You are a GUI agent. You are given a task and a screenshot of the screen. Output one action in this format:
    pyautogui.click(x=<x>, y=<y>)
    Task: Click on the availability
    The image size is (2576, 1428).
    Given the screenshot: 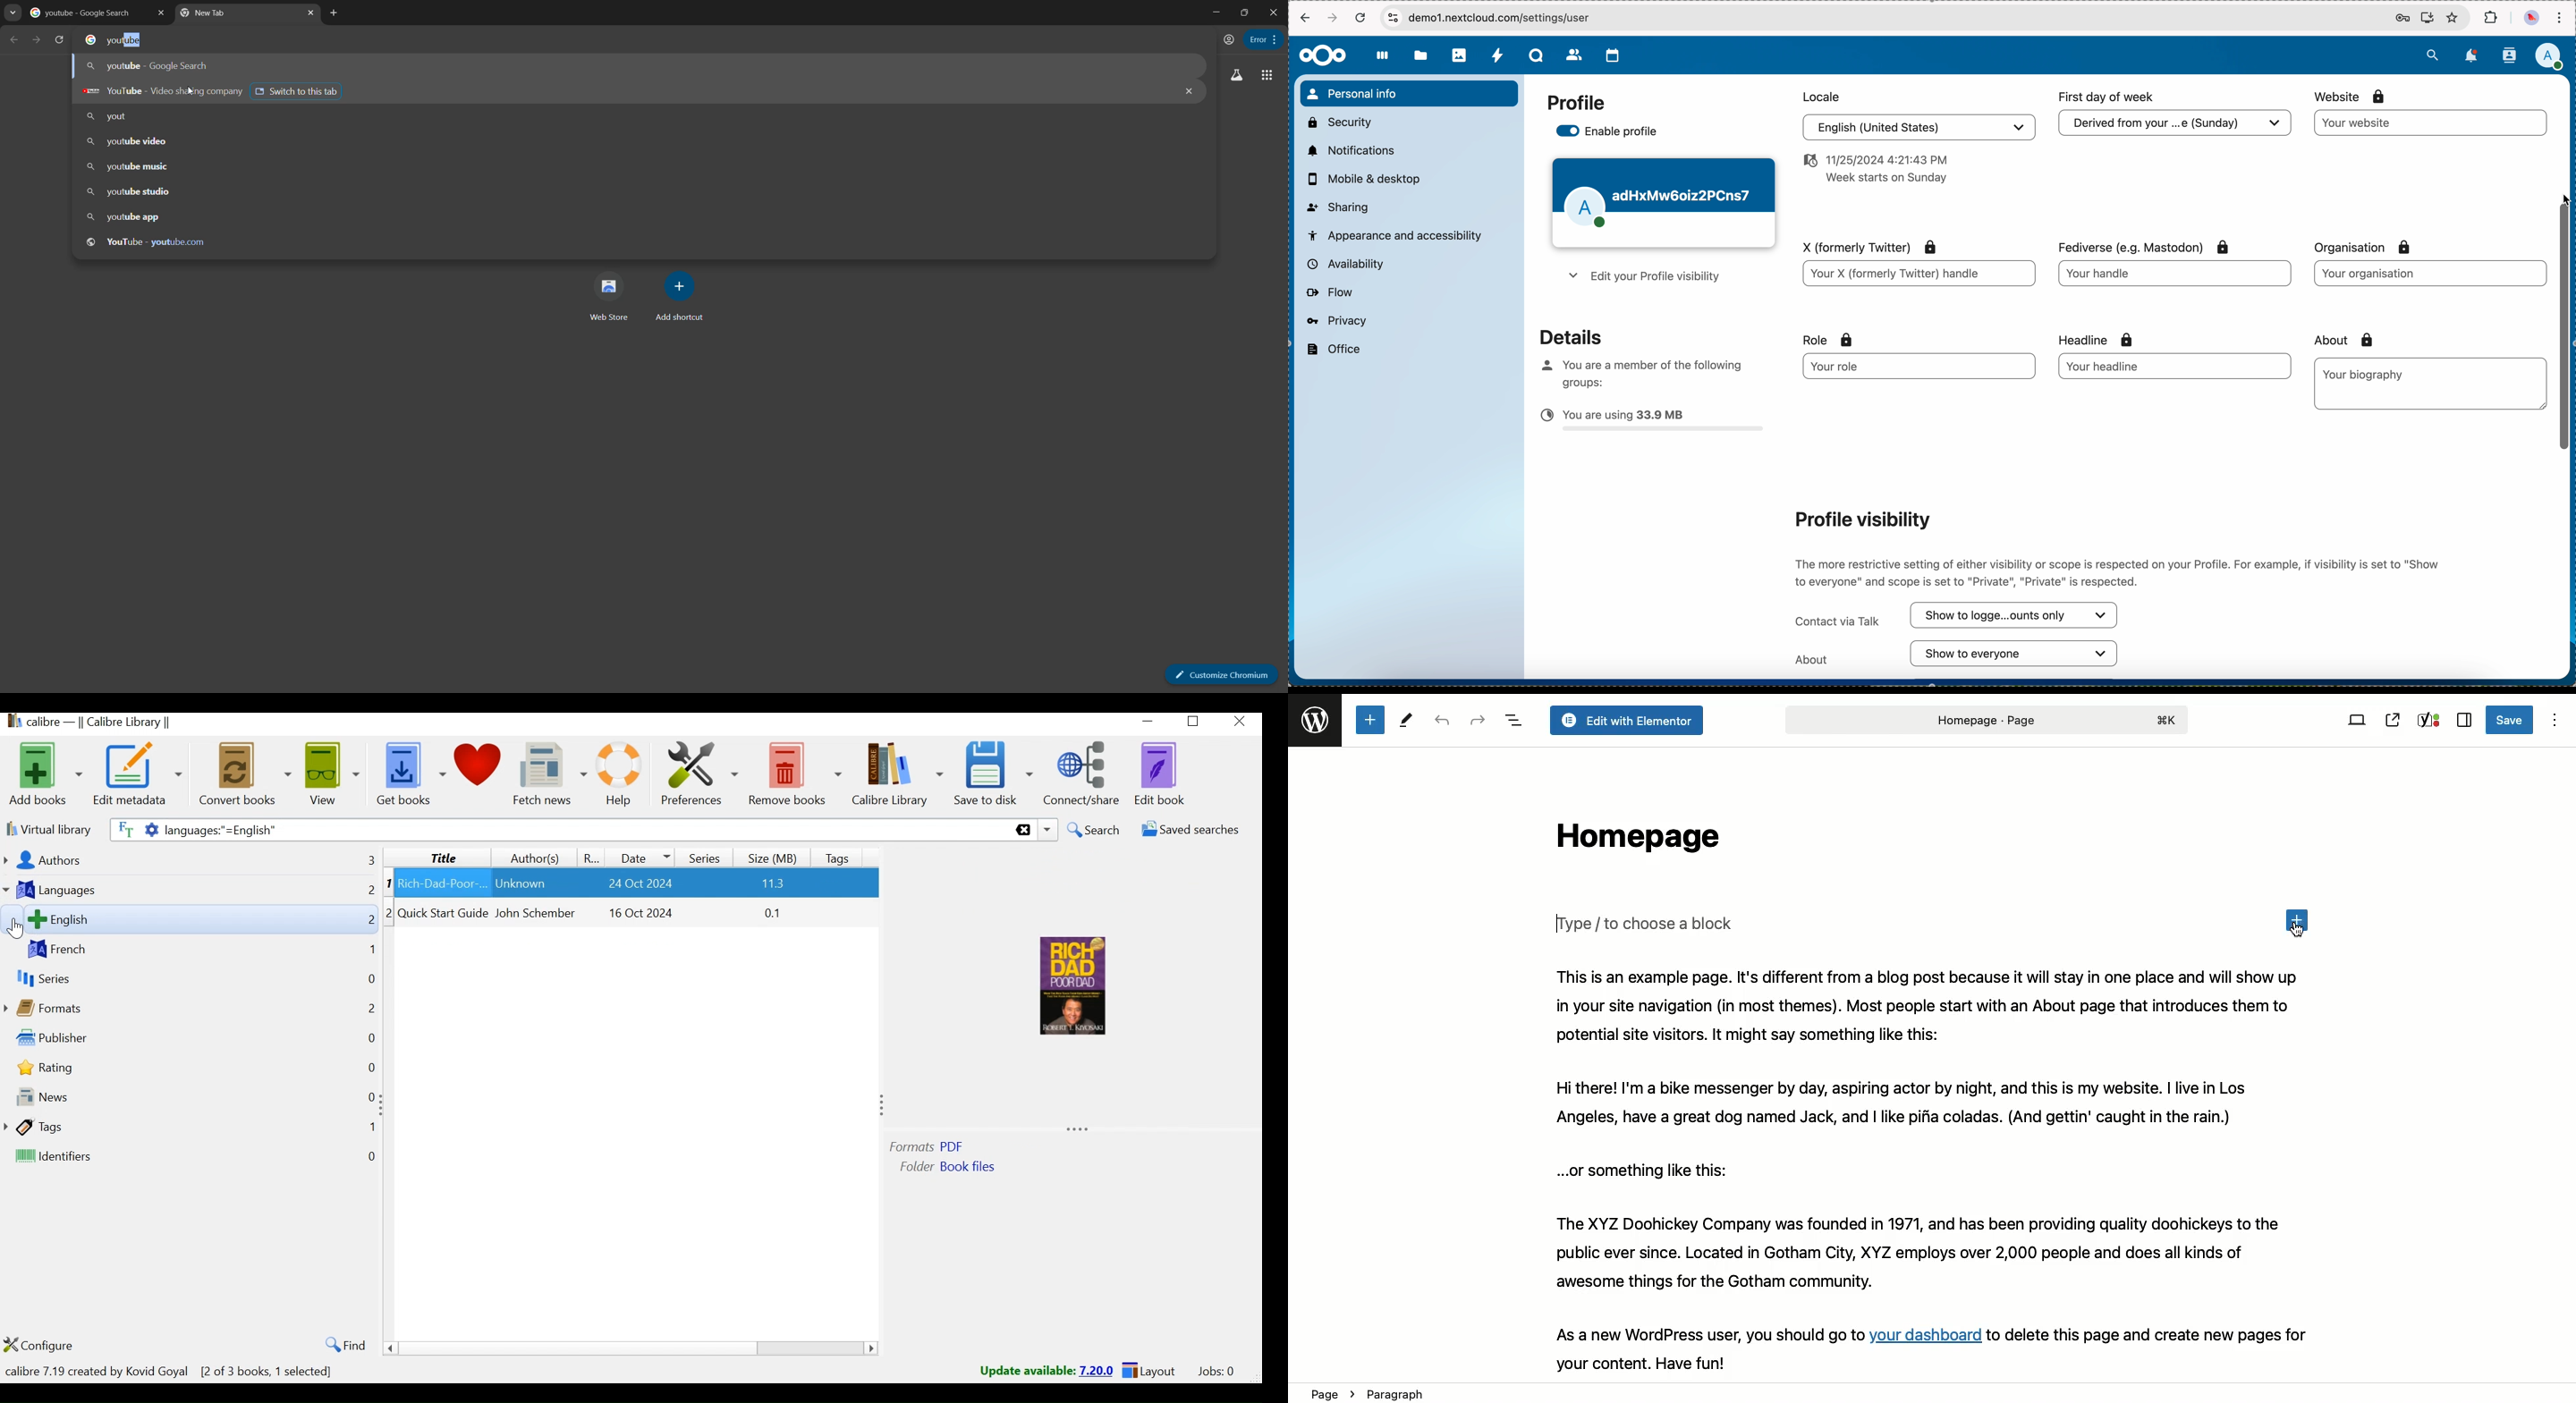 What is the action you would take?
    pyautogui.click(x=1344, y=263)
    